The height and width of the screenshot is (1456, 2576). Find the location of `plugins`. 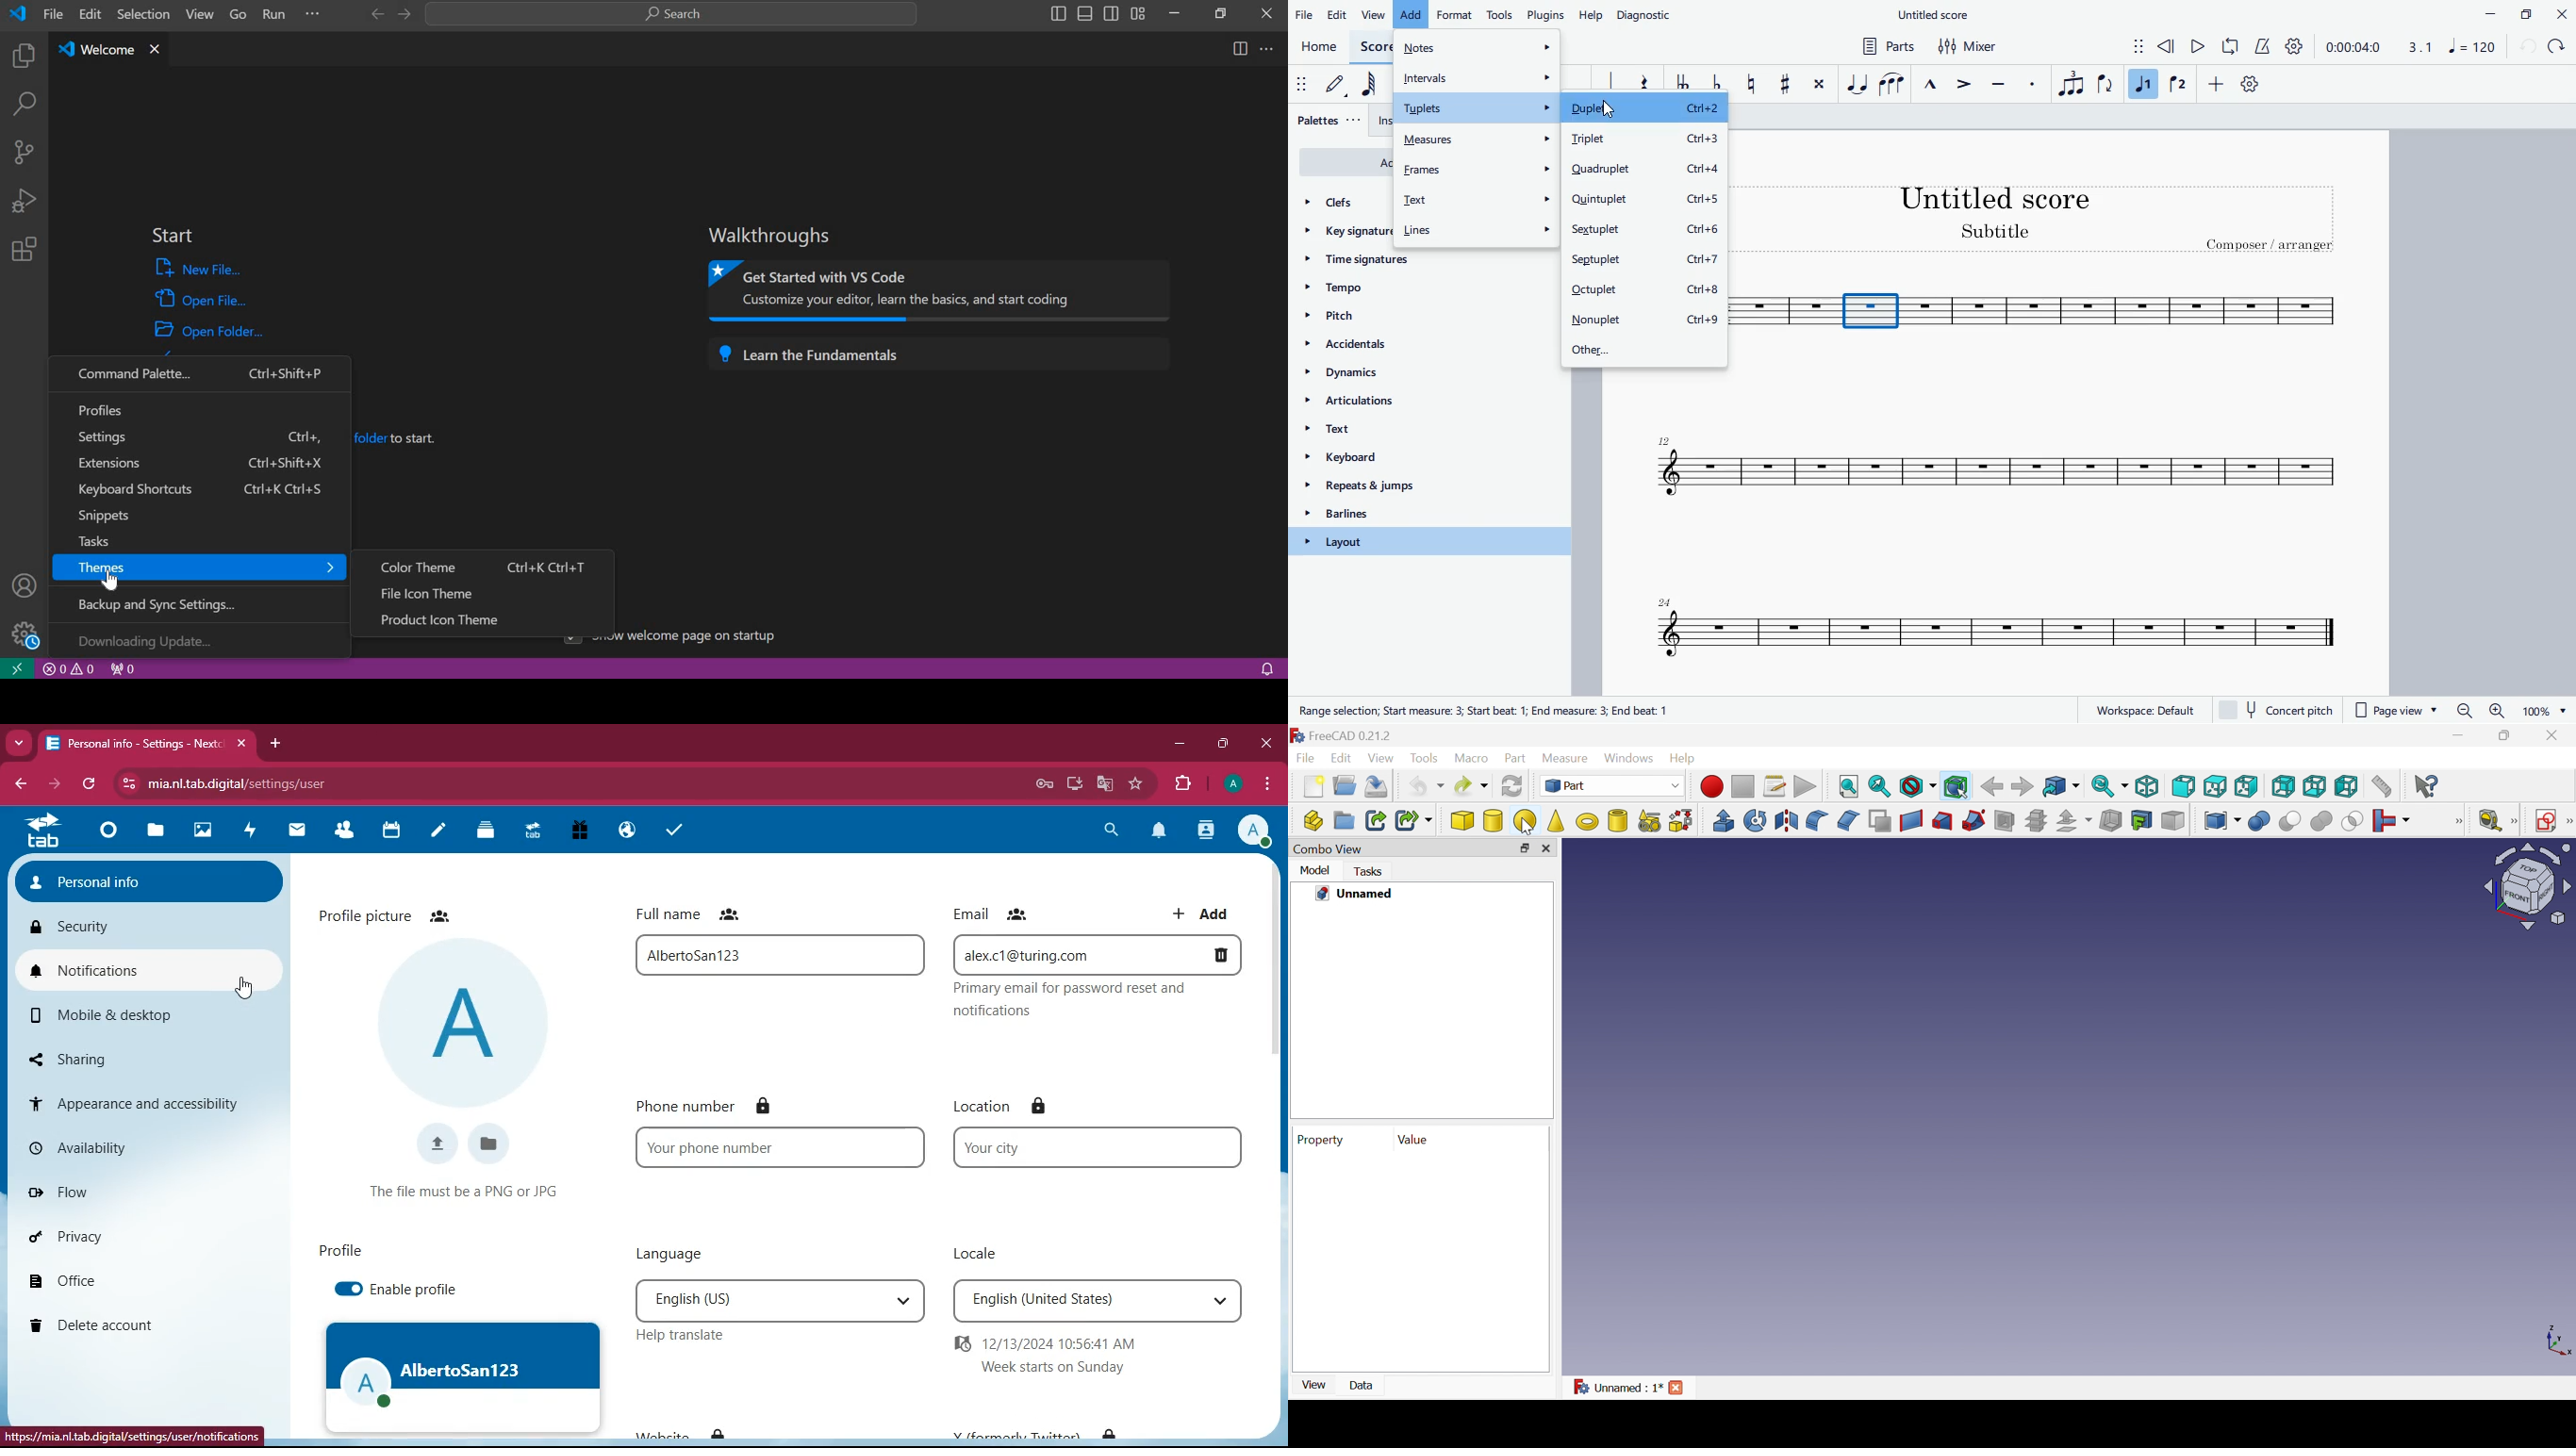

plugins is located at coordinates (1546, 15).